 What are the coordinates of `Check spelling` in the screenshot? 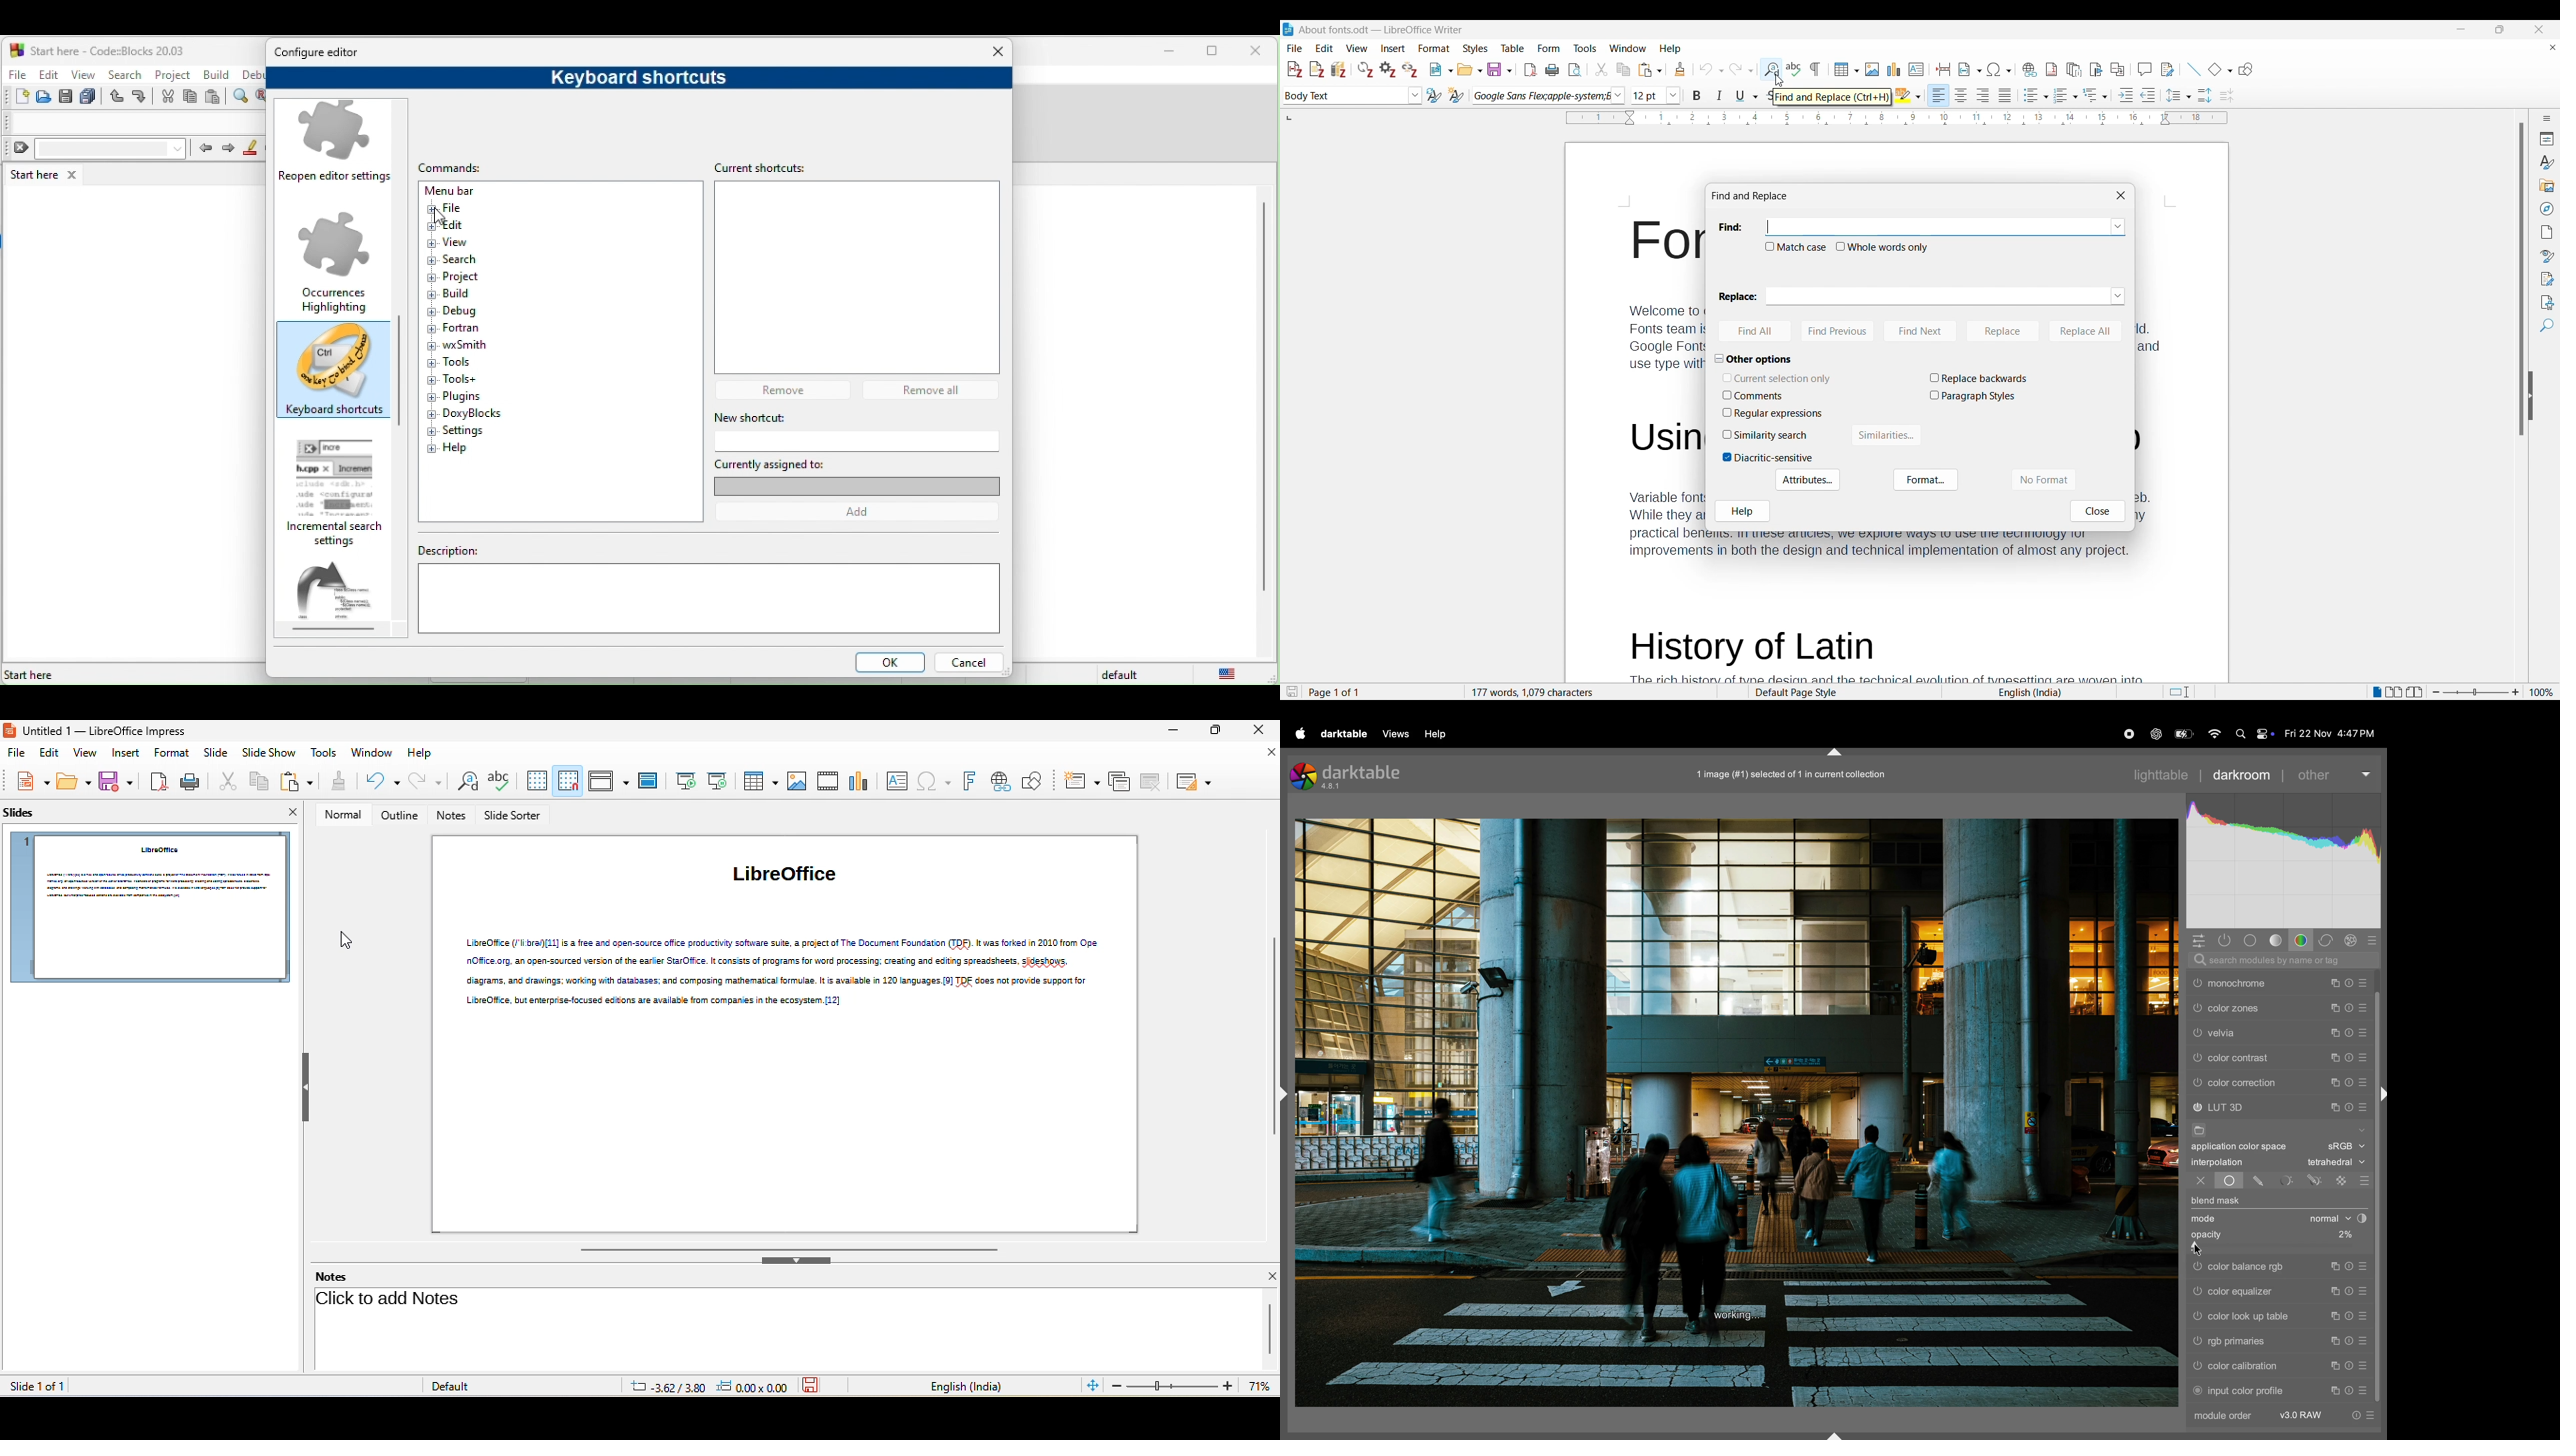 It's located at (1793, 69).